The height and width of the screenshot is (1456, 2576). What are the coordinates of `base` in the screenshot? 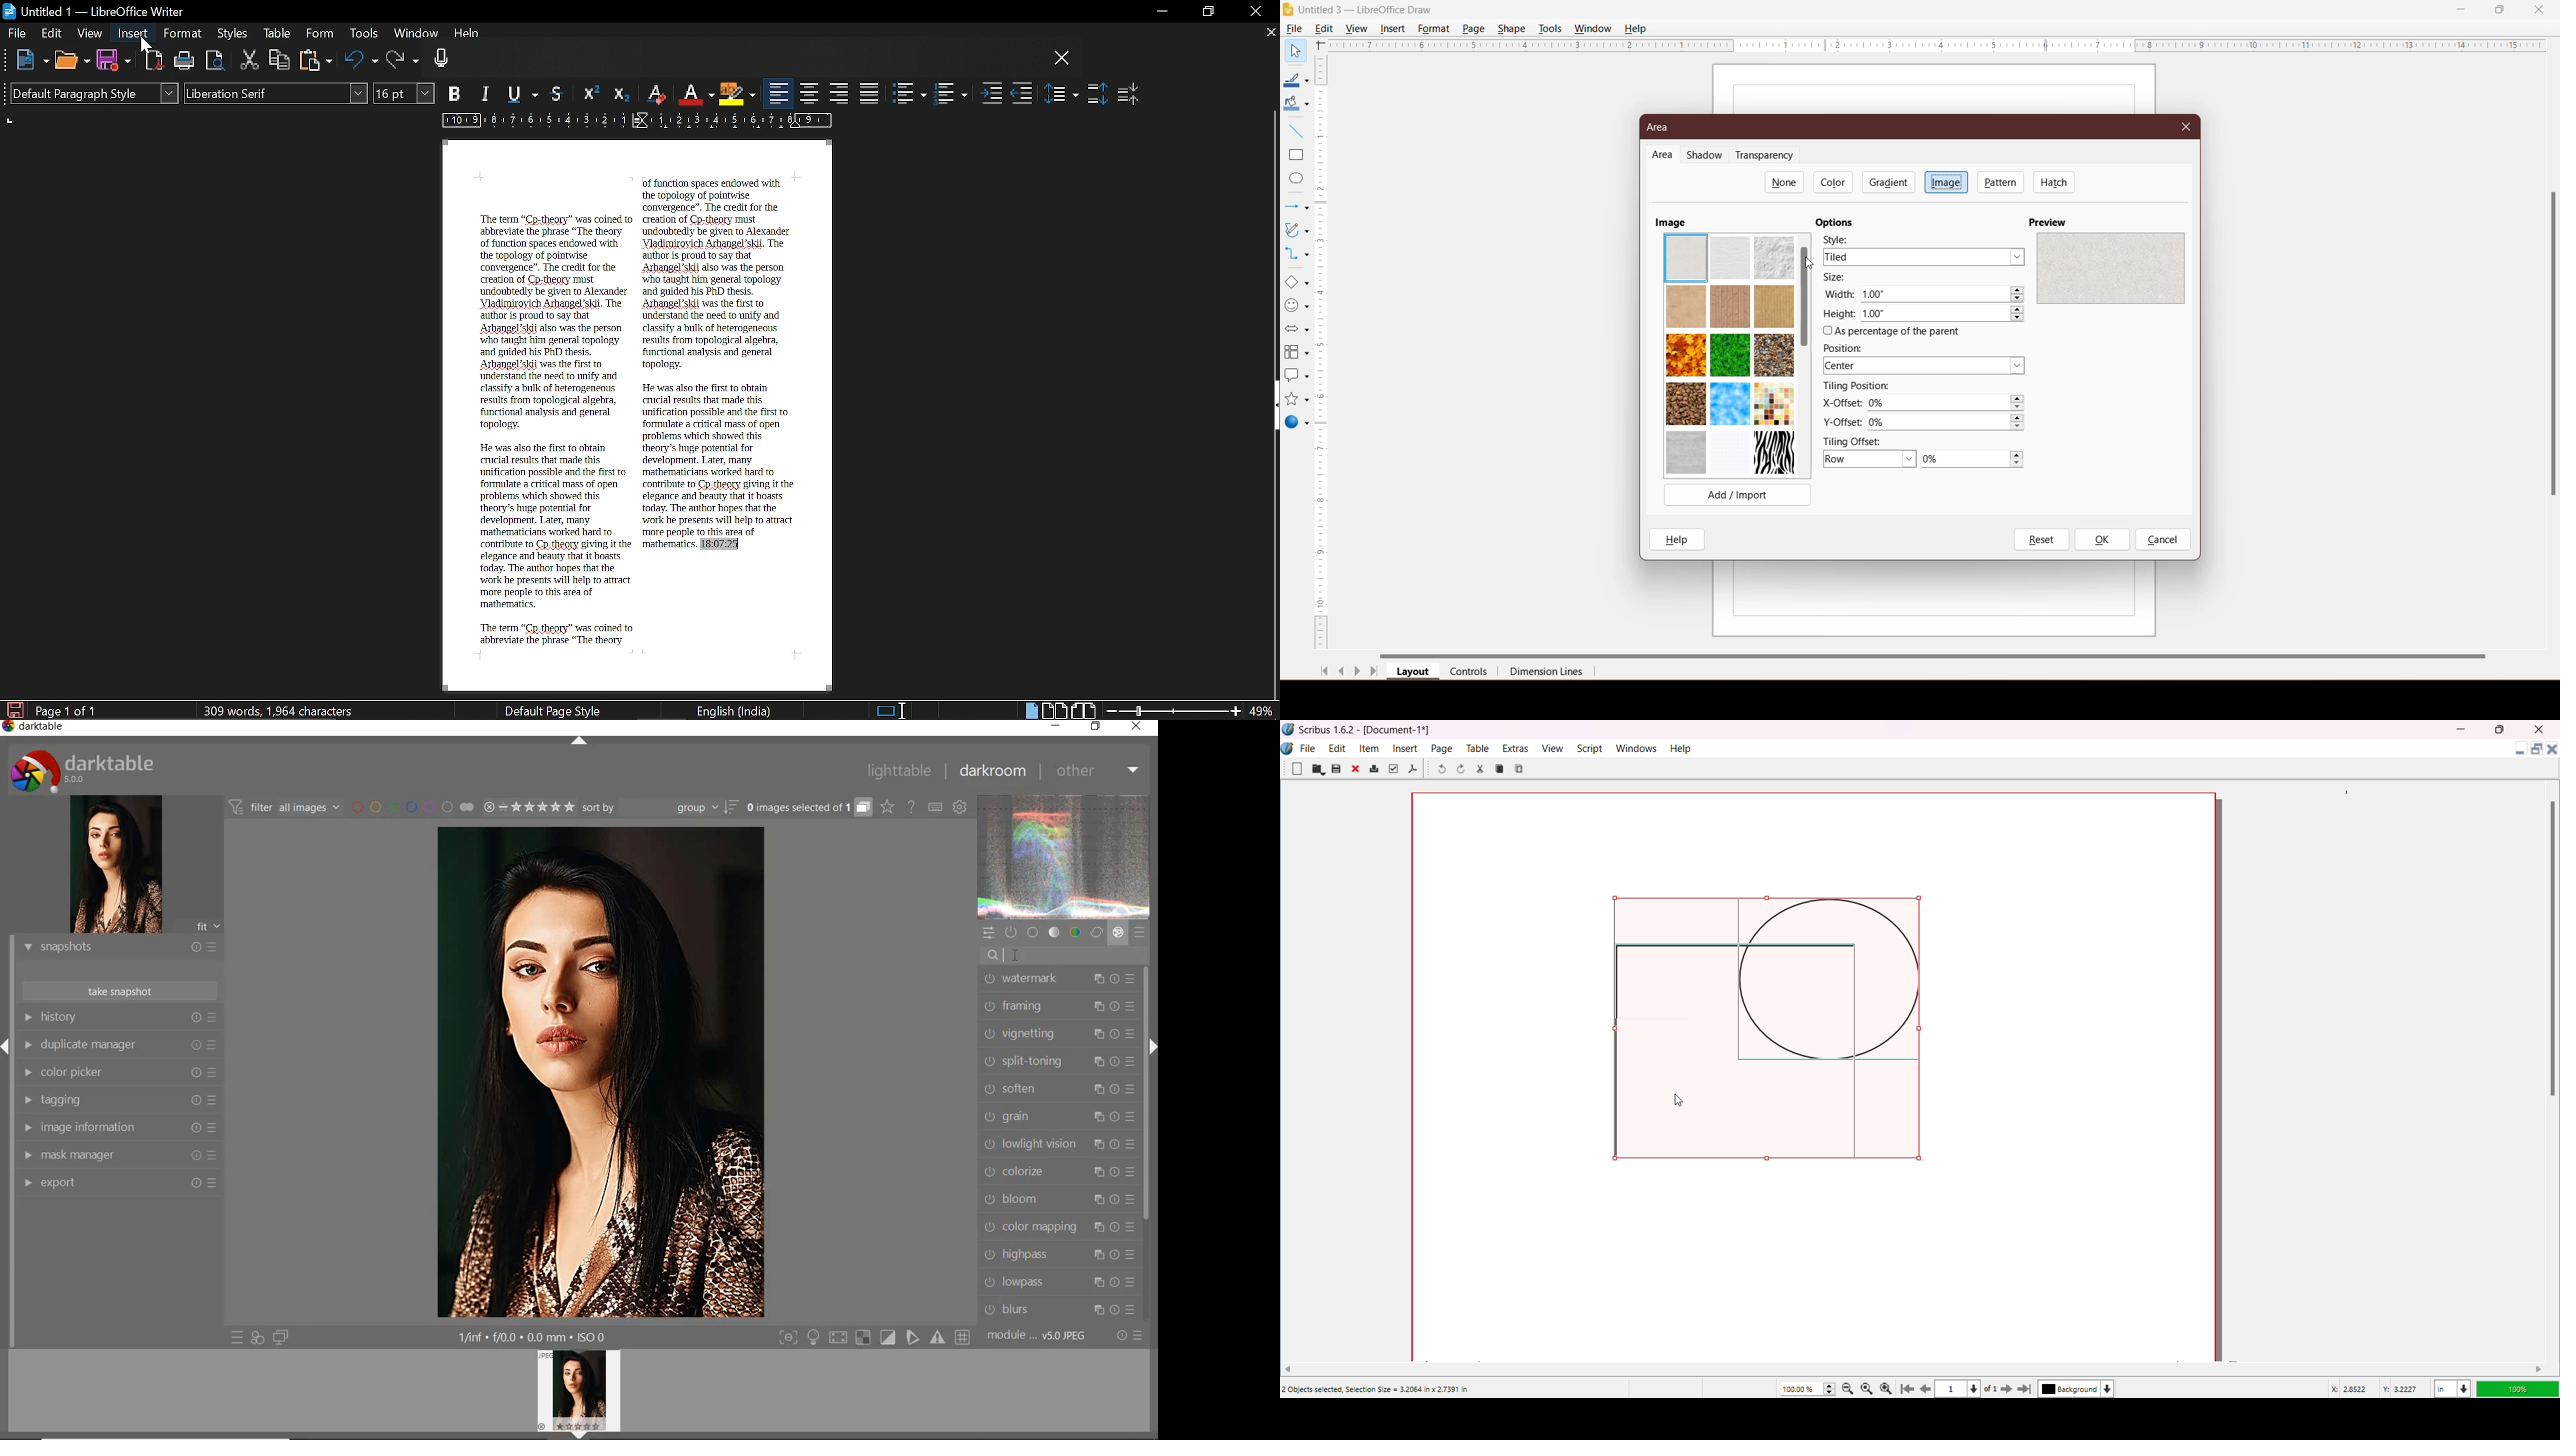 It's located at (1033, 932).